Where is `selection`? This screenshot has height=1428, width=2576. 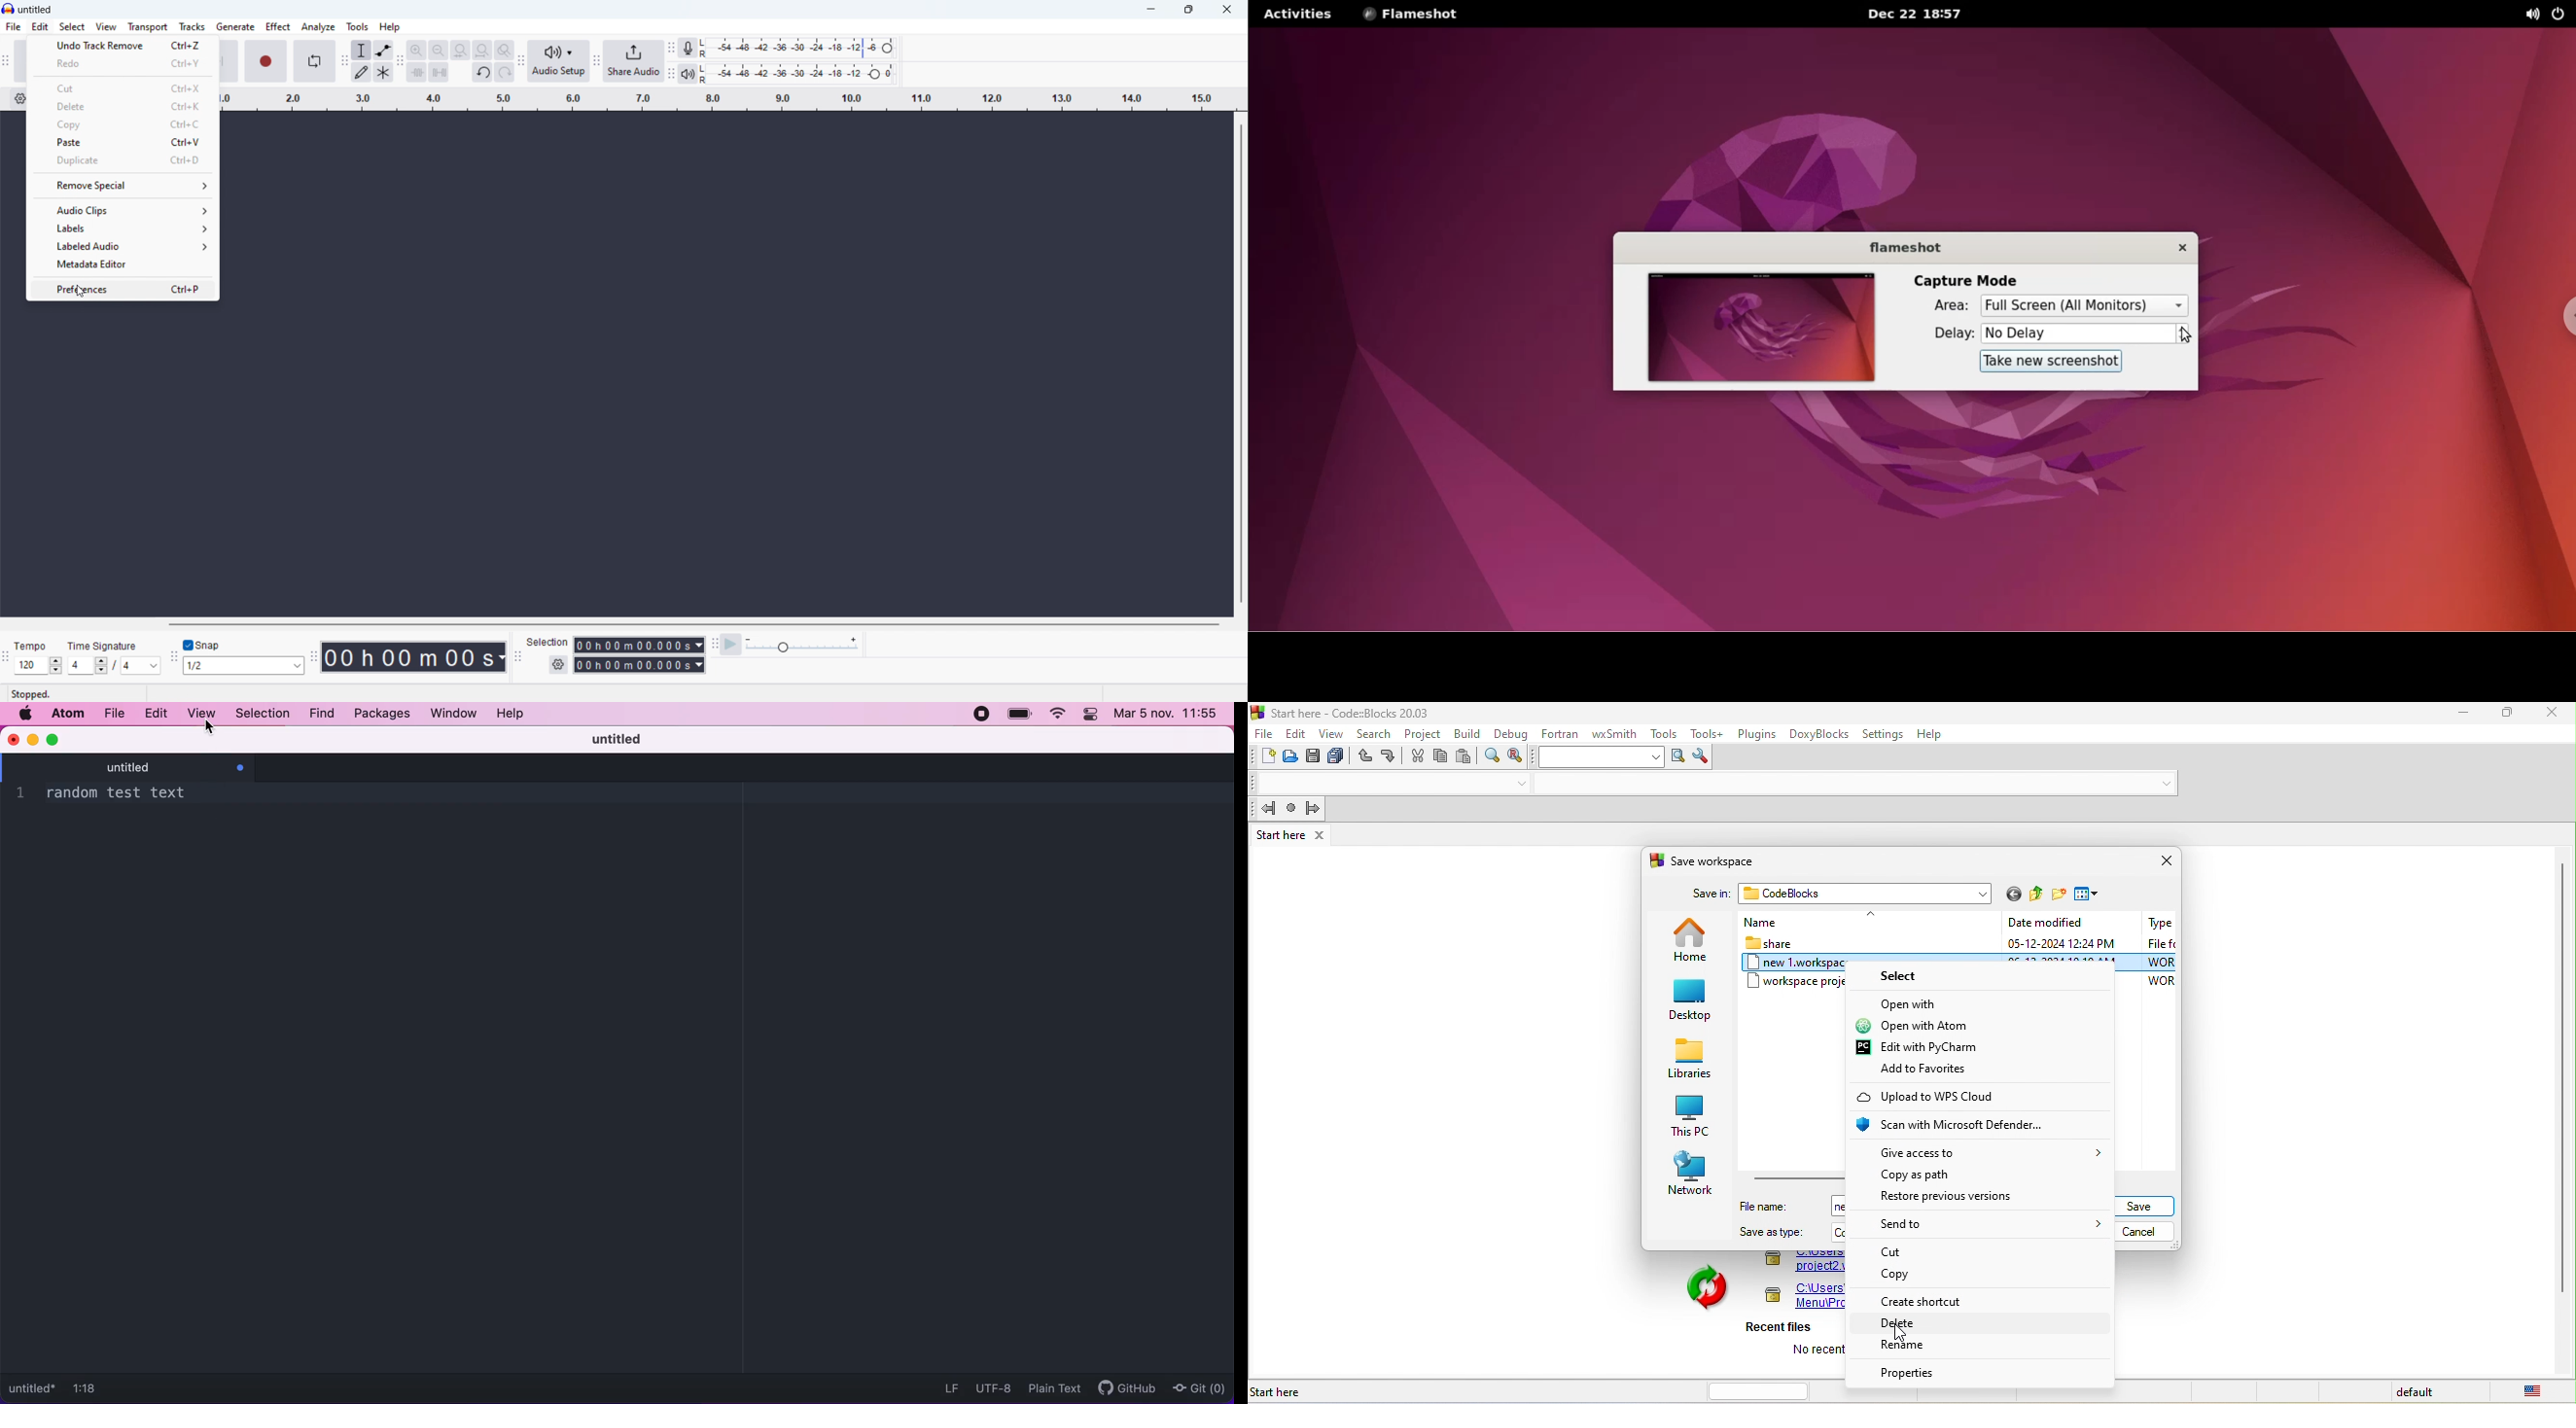 selection is located at coordinates (265, 714).